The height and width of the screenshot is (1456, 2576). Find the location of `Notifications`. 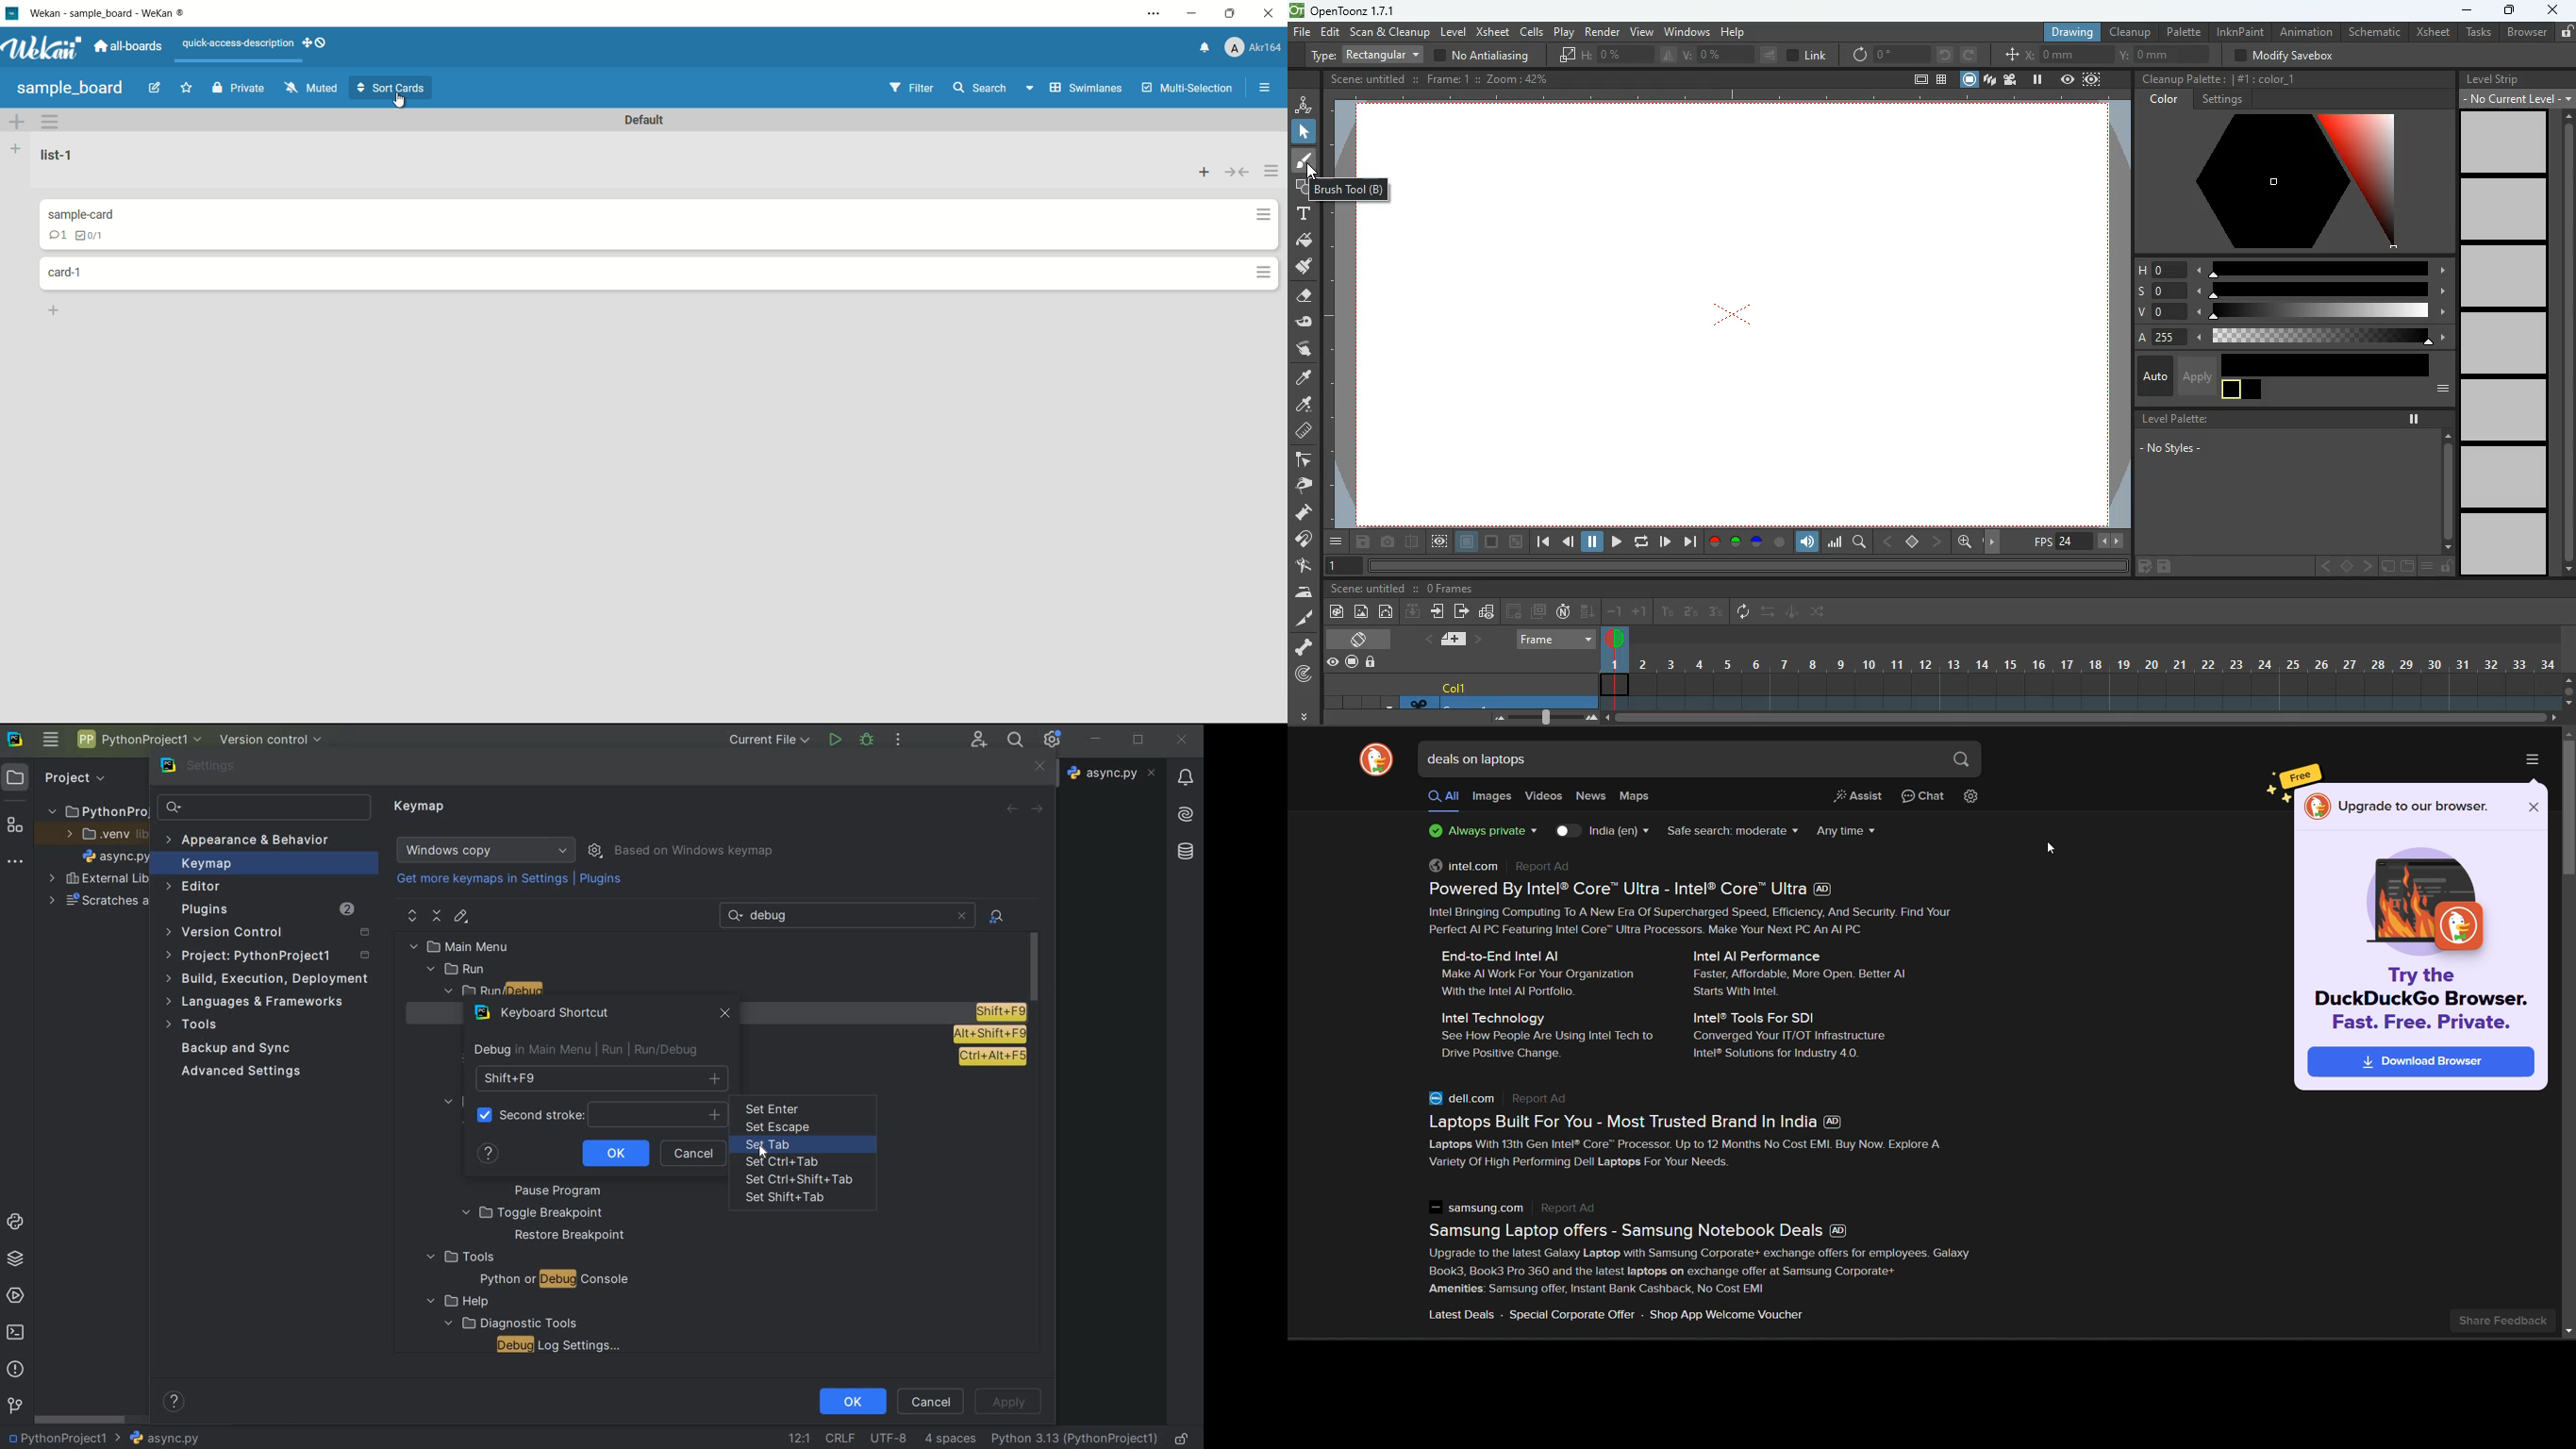

Notifications is located at coordinates (1184, 772).